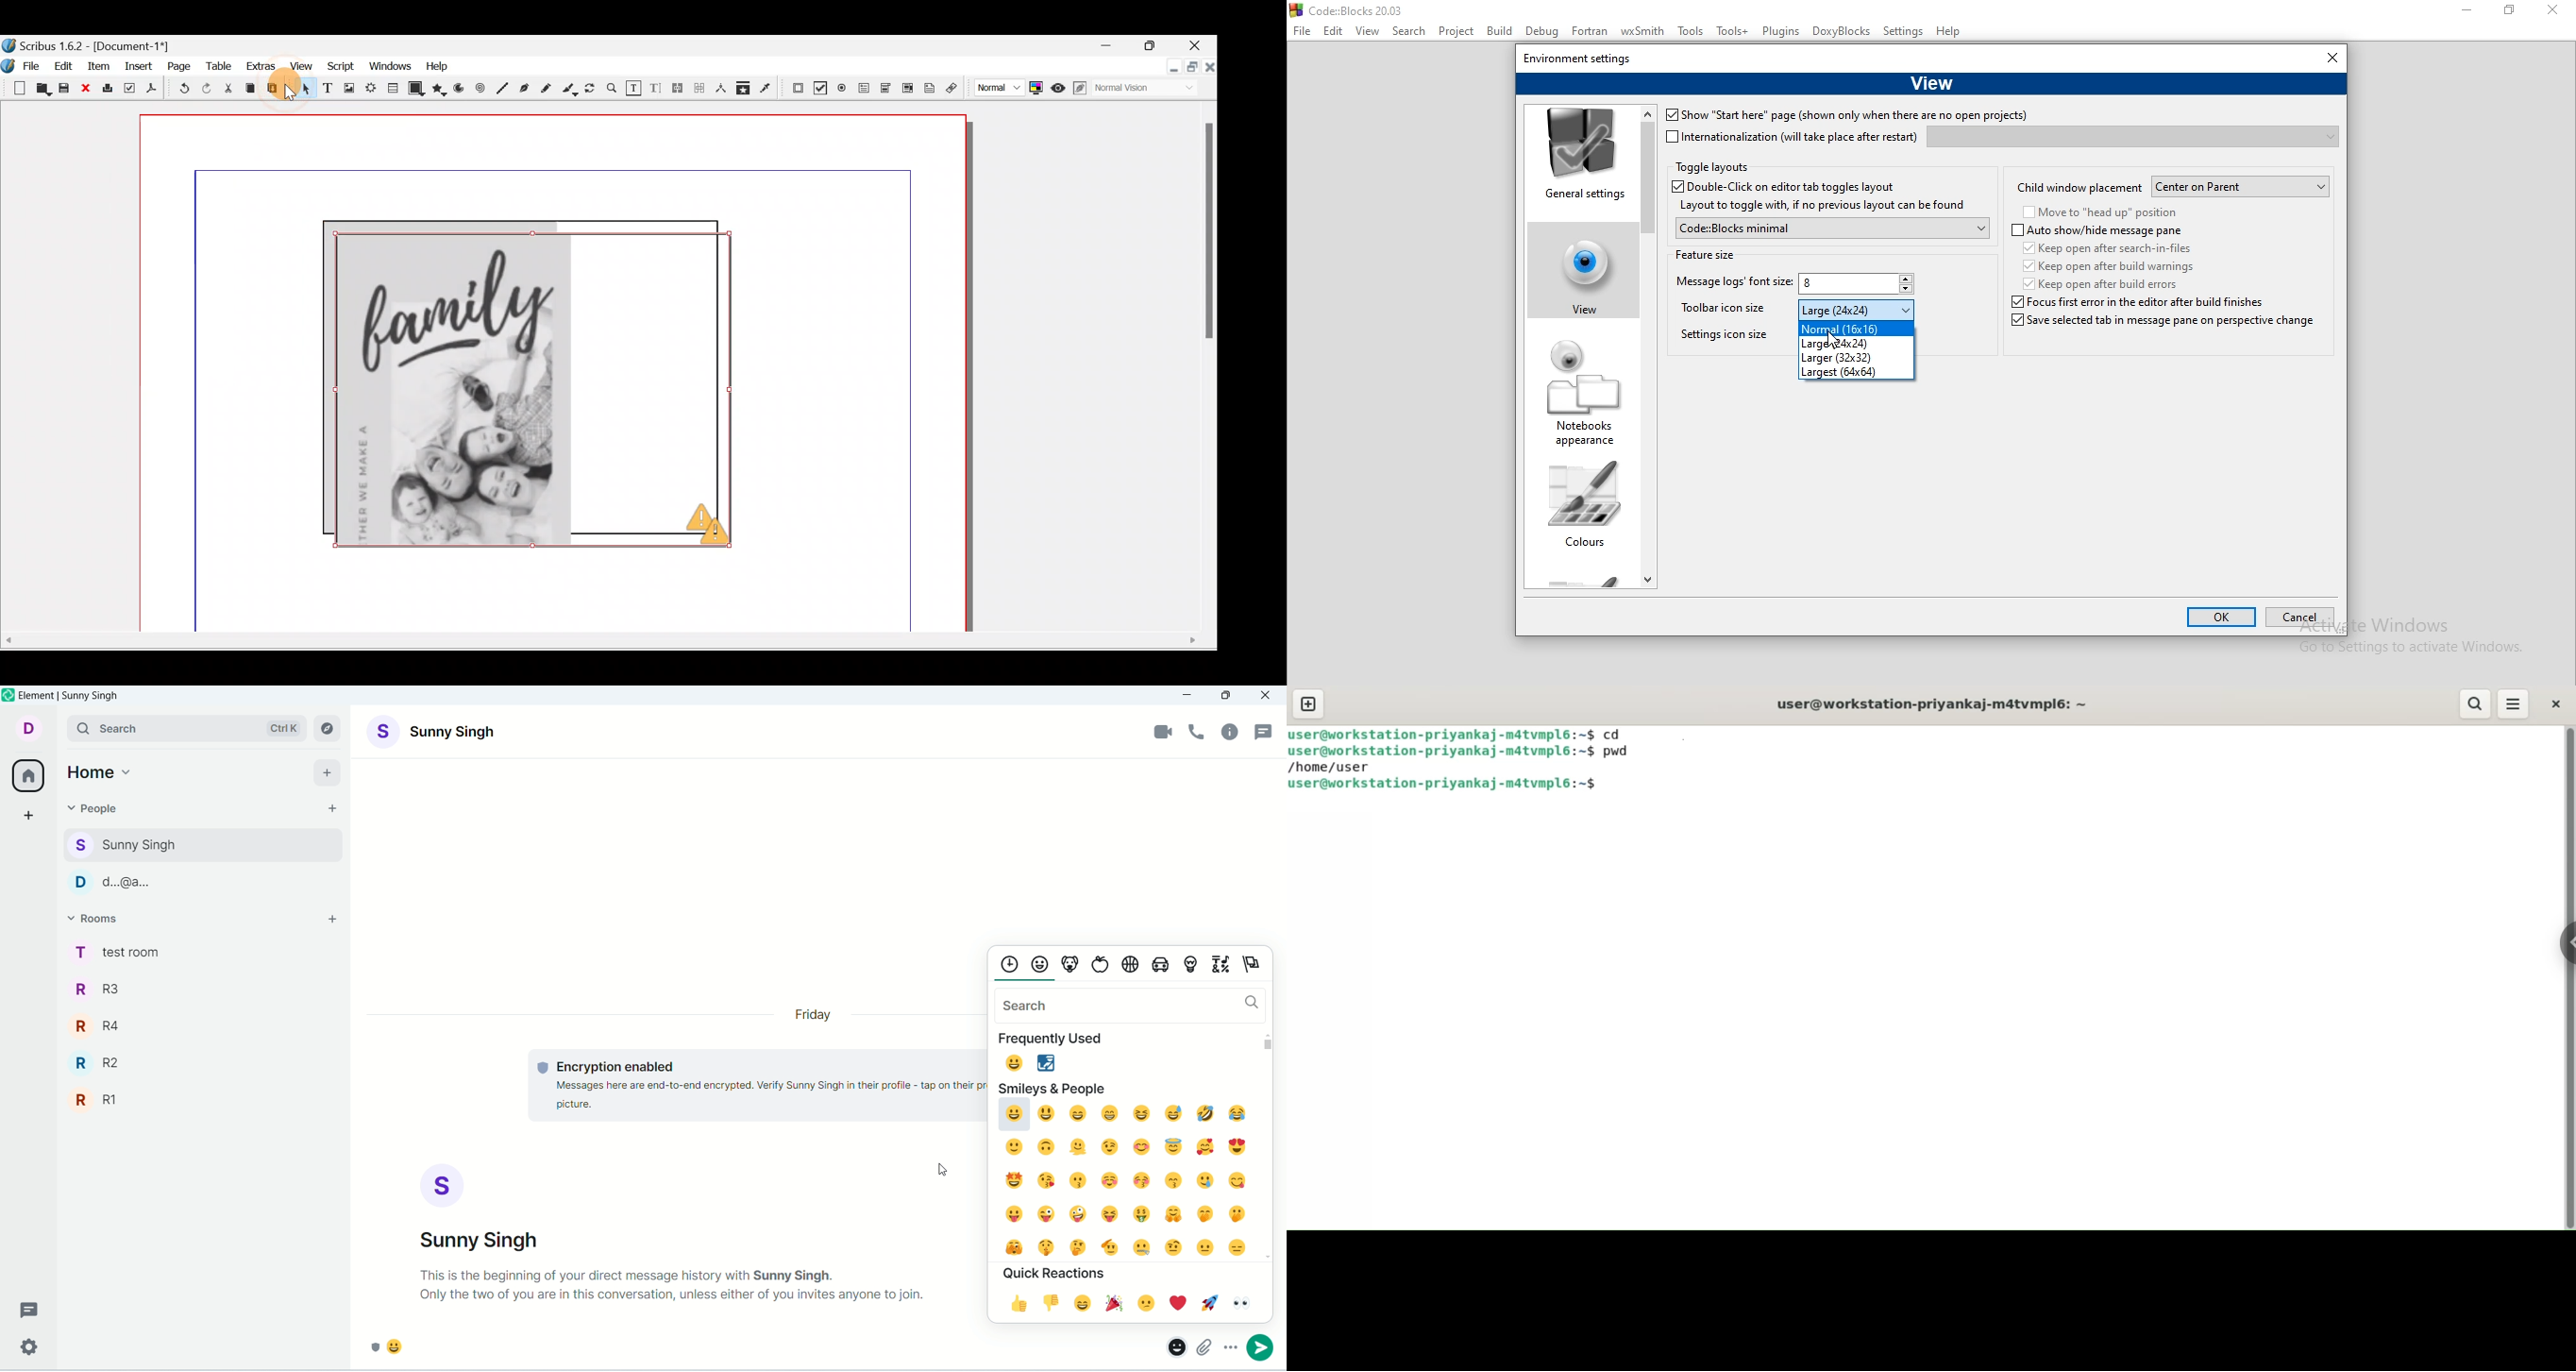 Image resolution: width=2576 pixels, height=1372 pixels. I want to click on Maximise, so click(1191, 69).